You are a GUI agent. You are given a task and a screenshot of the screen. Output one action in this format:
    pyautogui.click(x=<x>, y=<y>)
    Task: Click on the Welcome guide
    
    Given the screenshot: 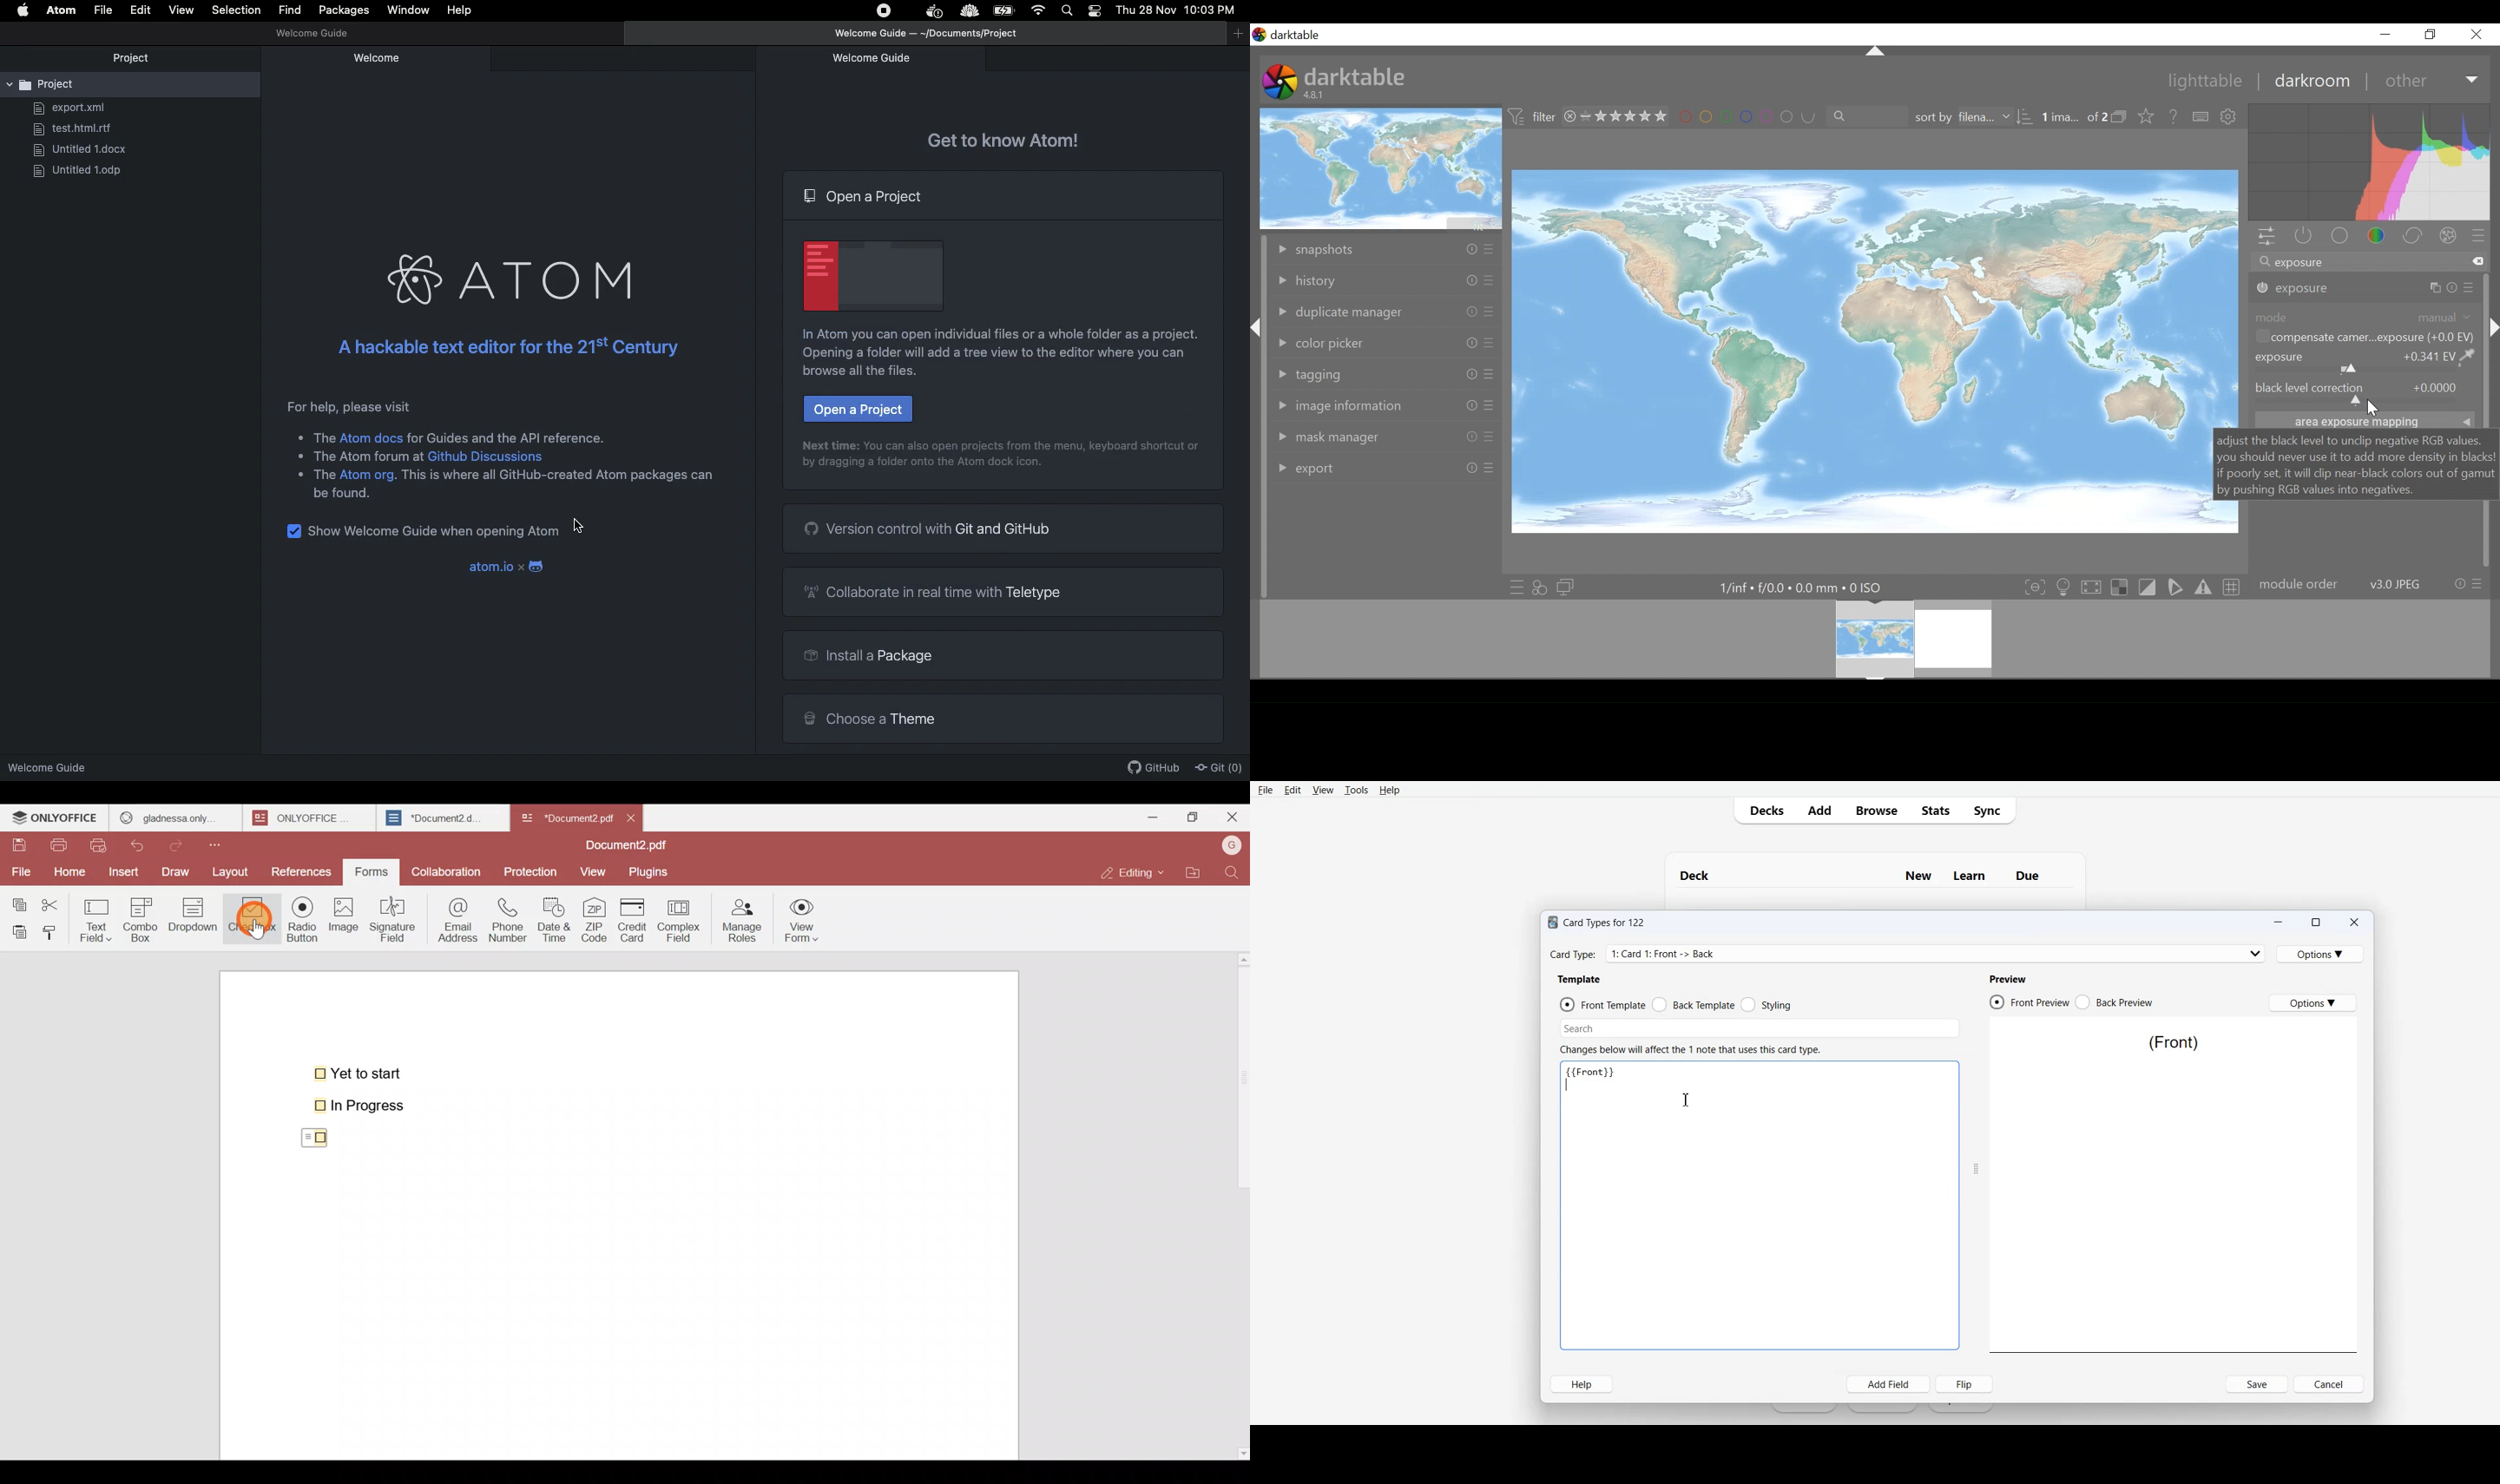 What is the action you would take?
    pyautogui.click(x=931, y=35)
    